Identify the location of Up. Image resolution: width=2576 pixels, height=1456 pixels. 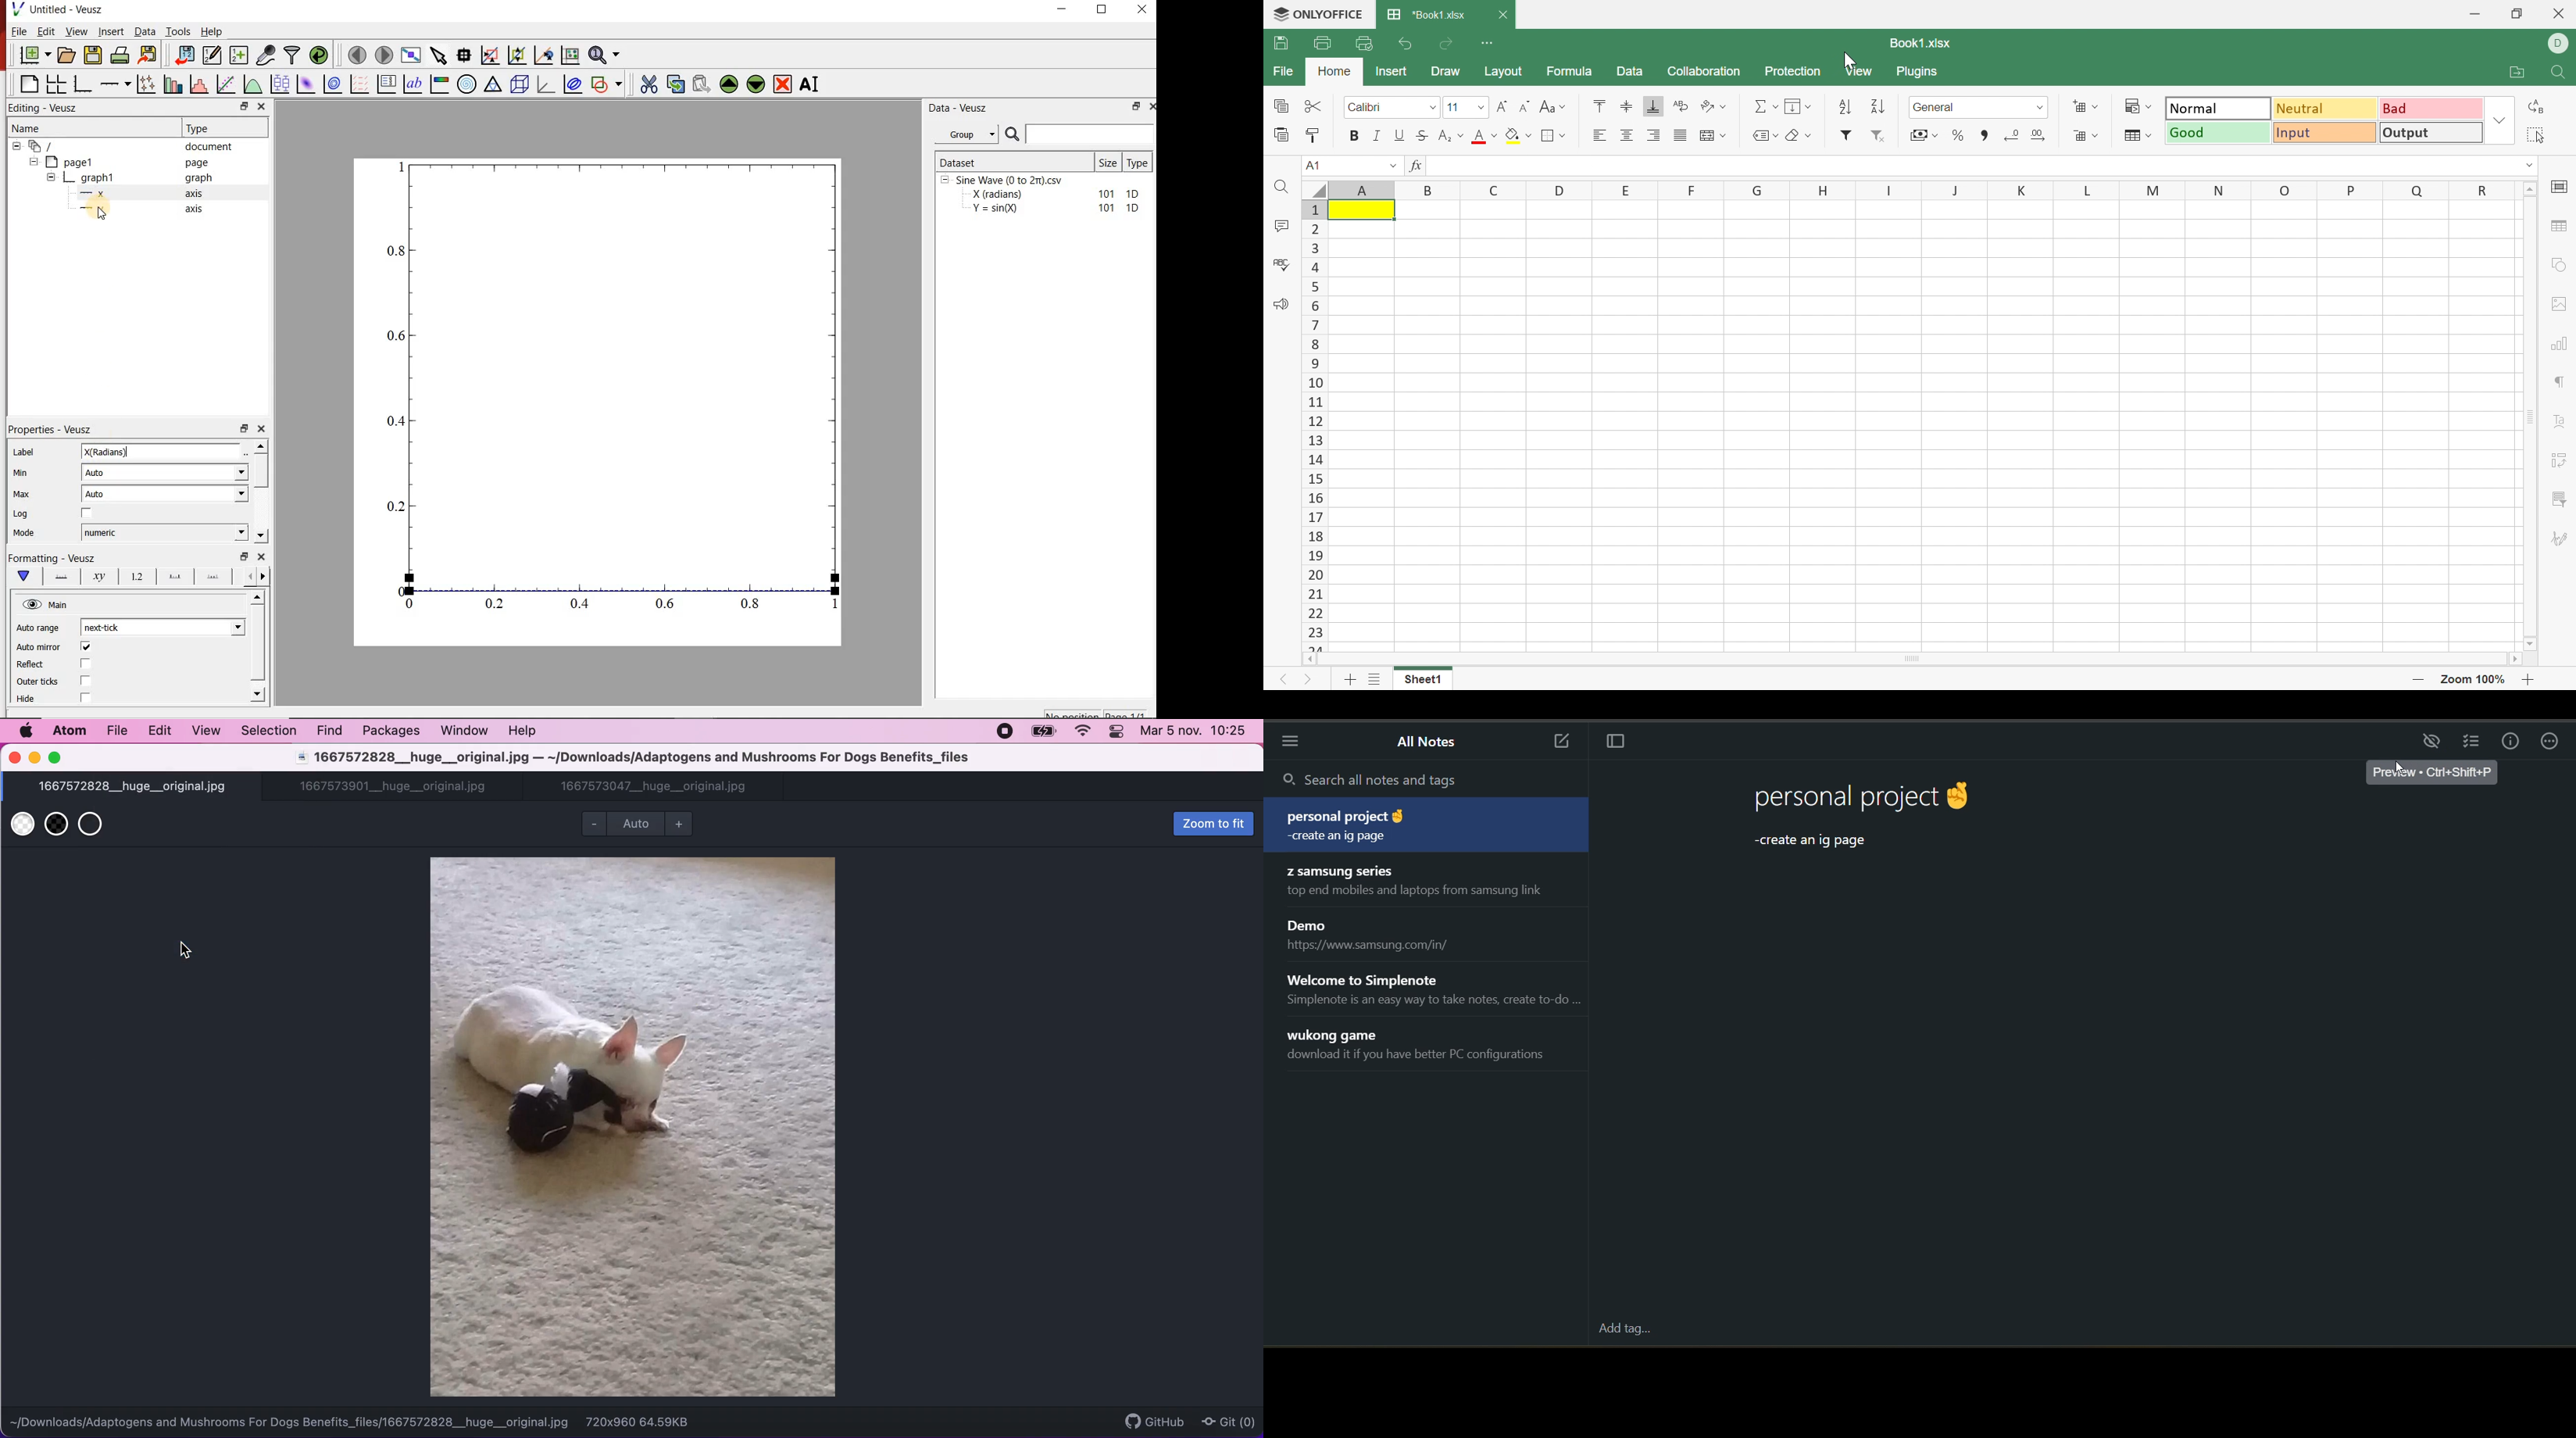
(257, 598).